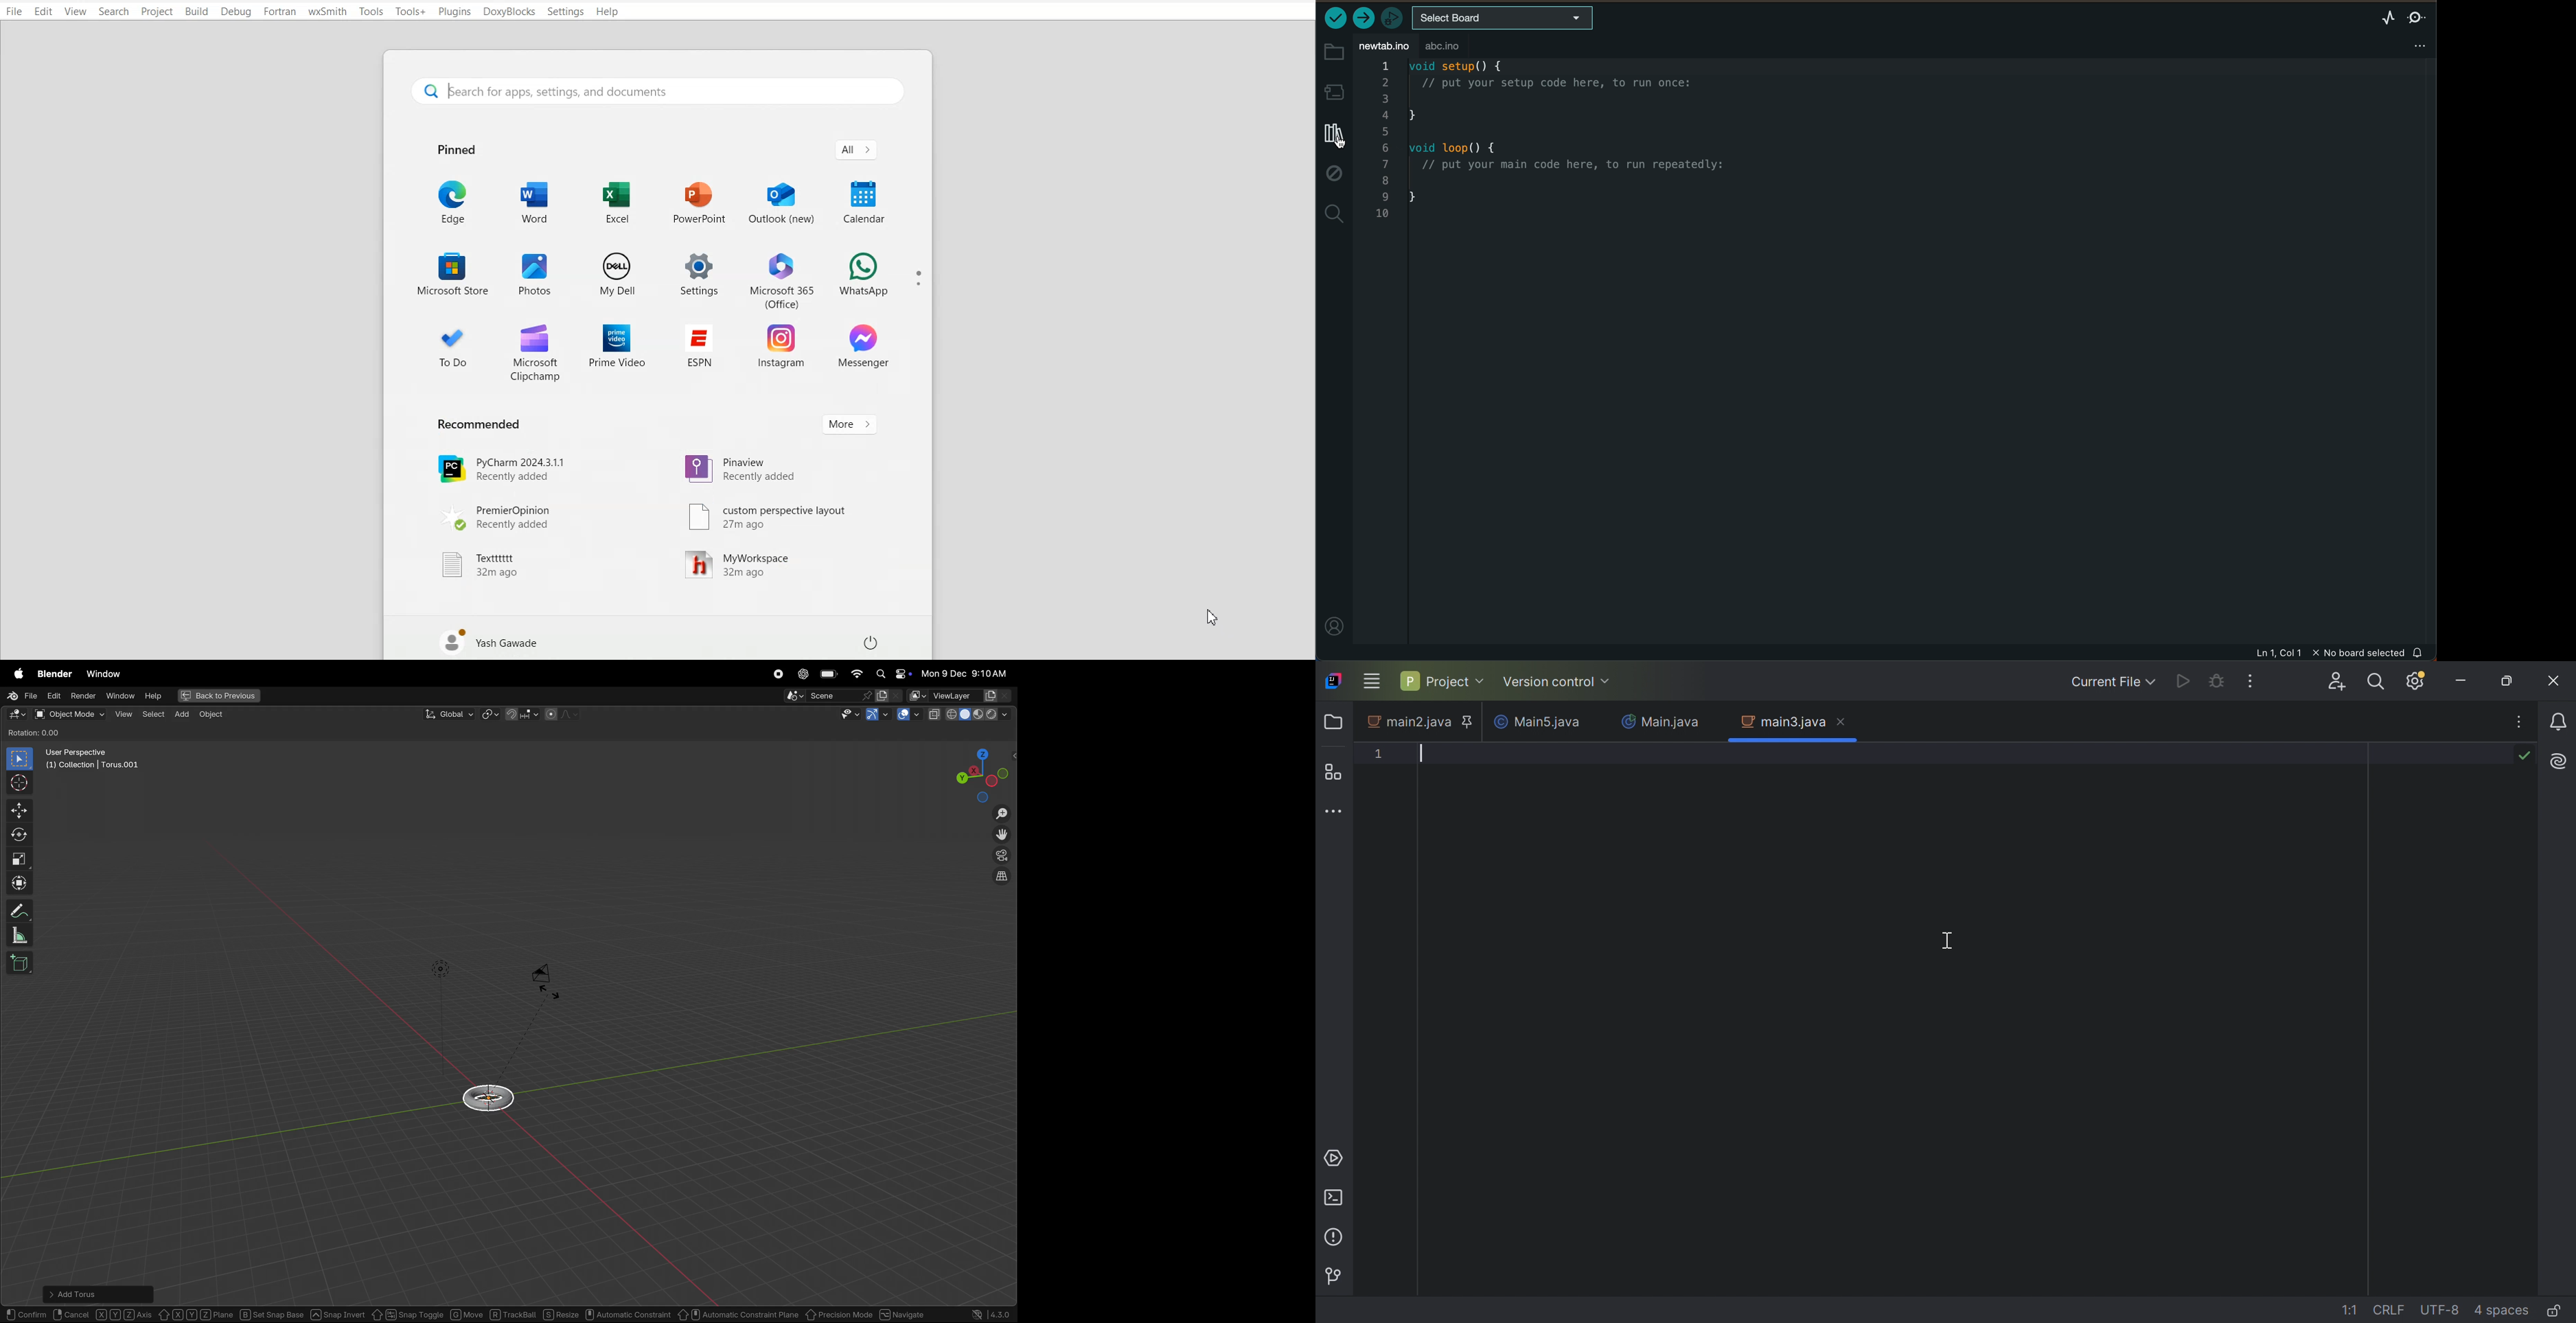  Describe the element at coordinates (992, 1314) in the screenshot. I see `versions` at that location.